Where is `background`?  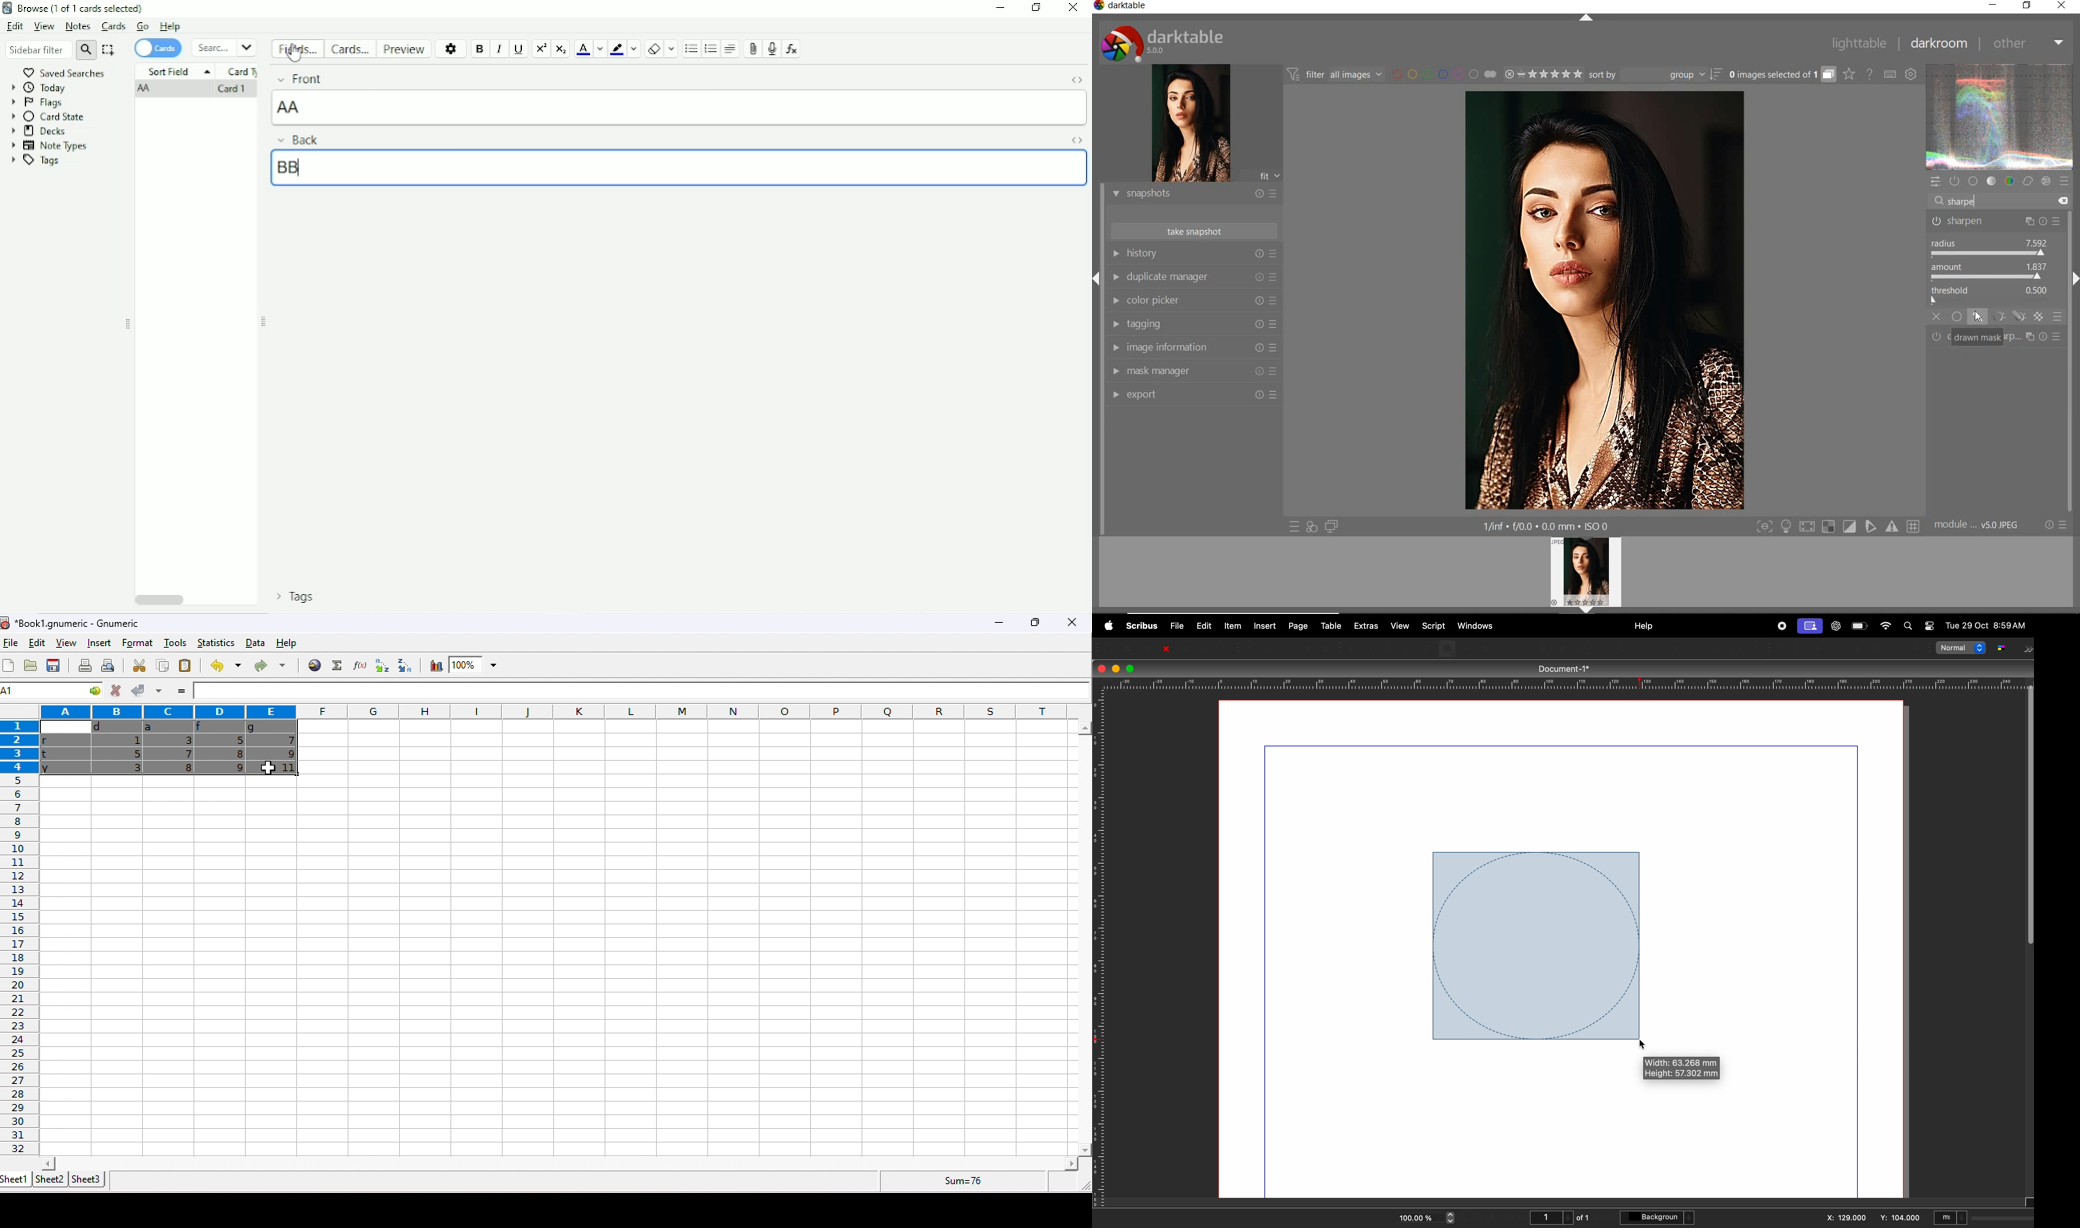
background is located at coordinates (1659, 1218).